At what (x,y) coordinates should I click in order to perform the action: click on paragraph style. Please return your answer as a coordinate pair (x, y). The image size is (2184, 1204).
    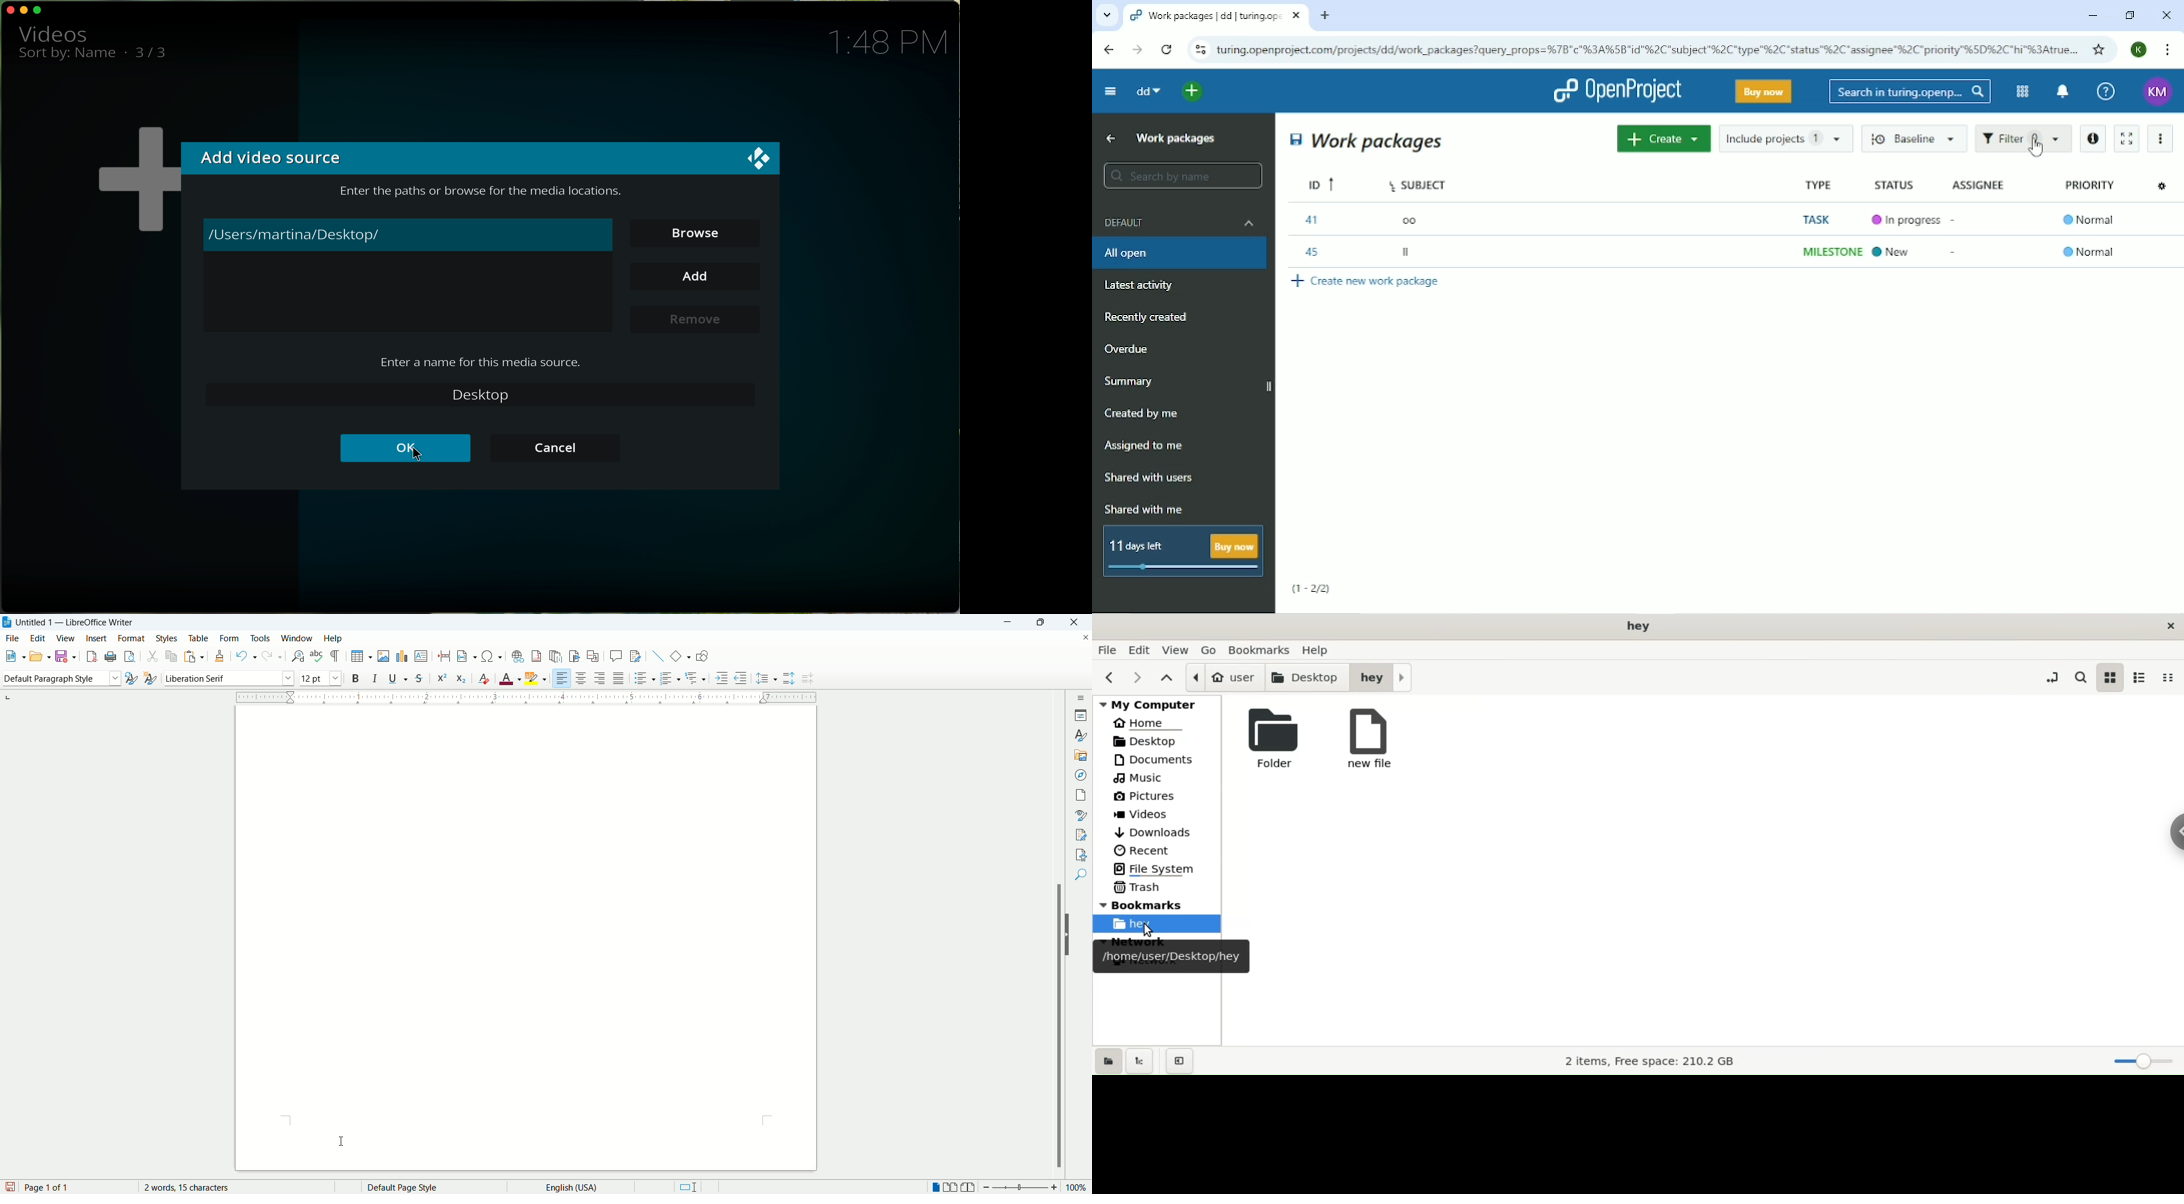
    Looking at the image, I should click on (59, 678).